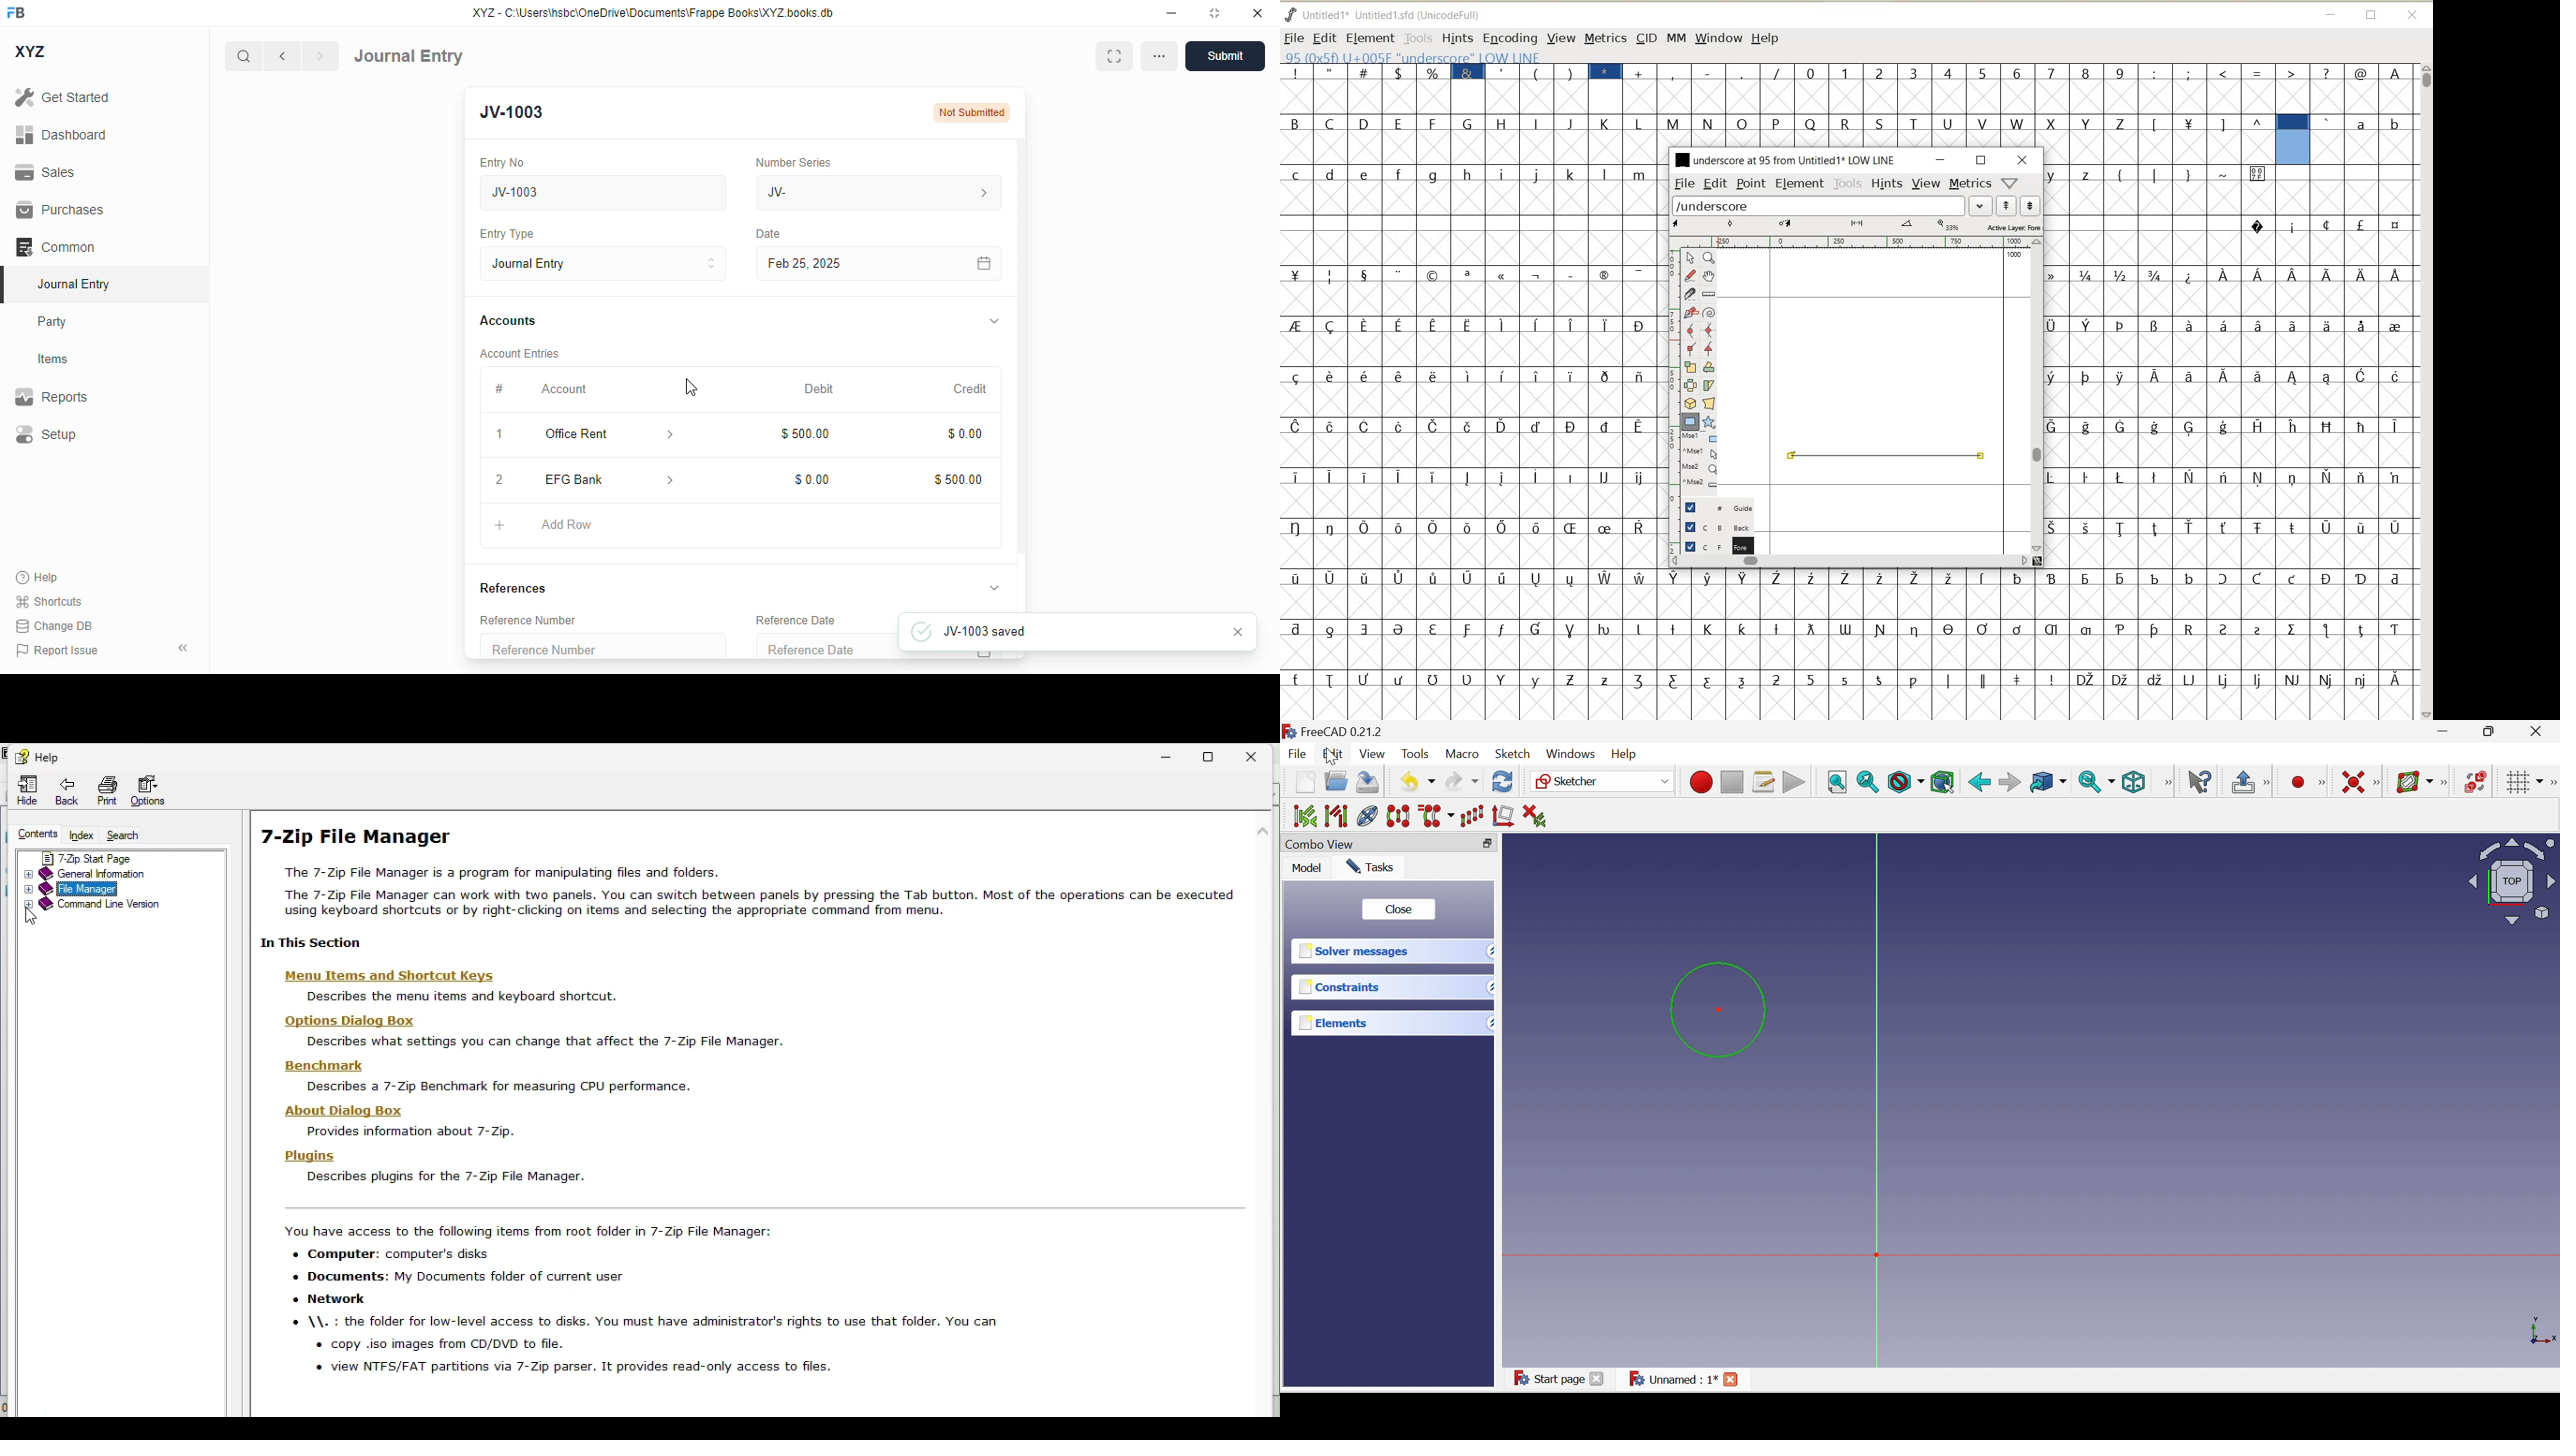 This screenshot has height=1456, width=2576. I want to click on reference number, so click(603, 647).